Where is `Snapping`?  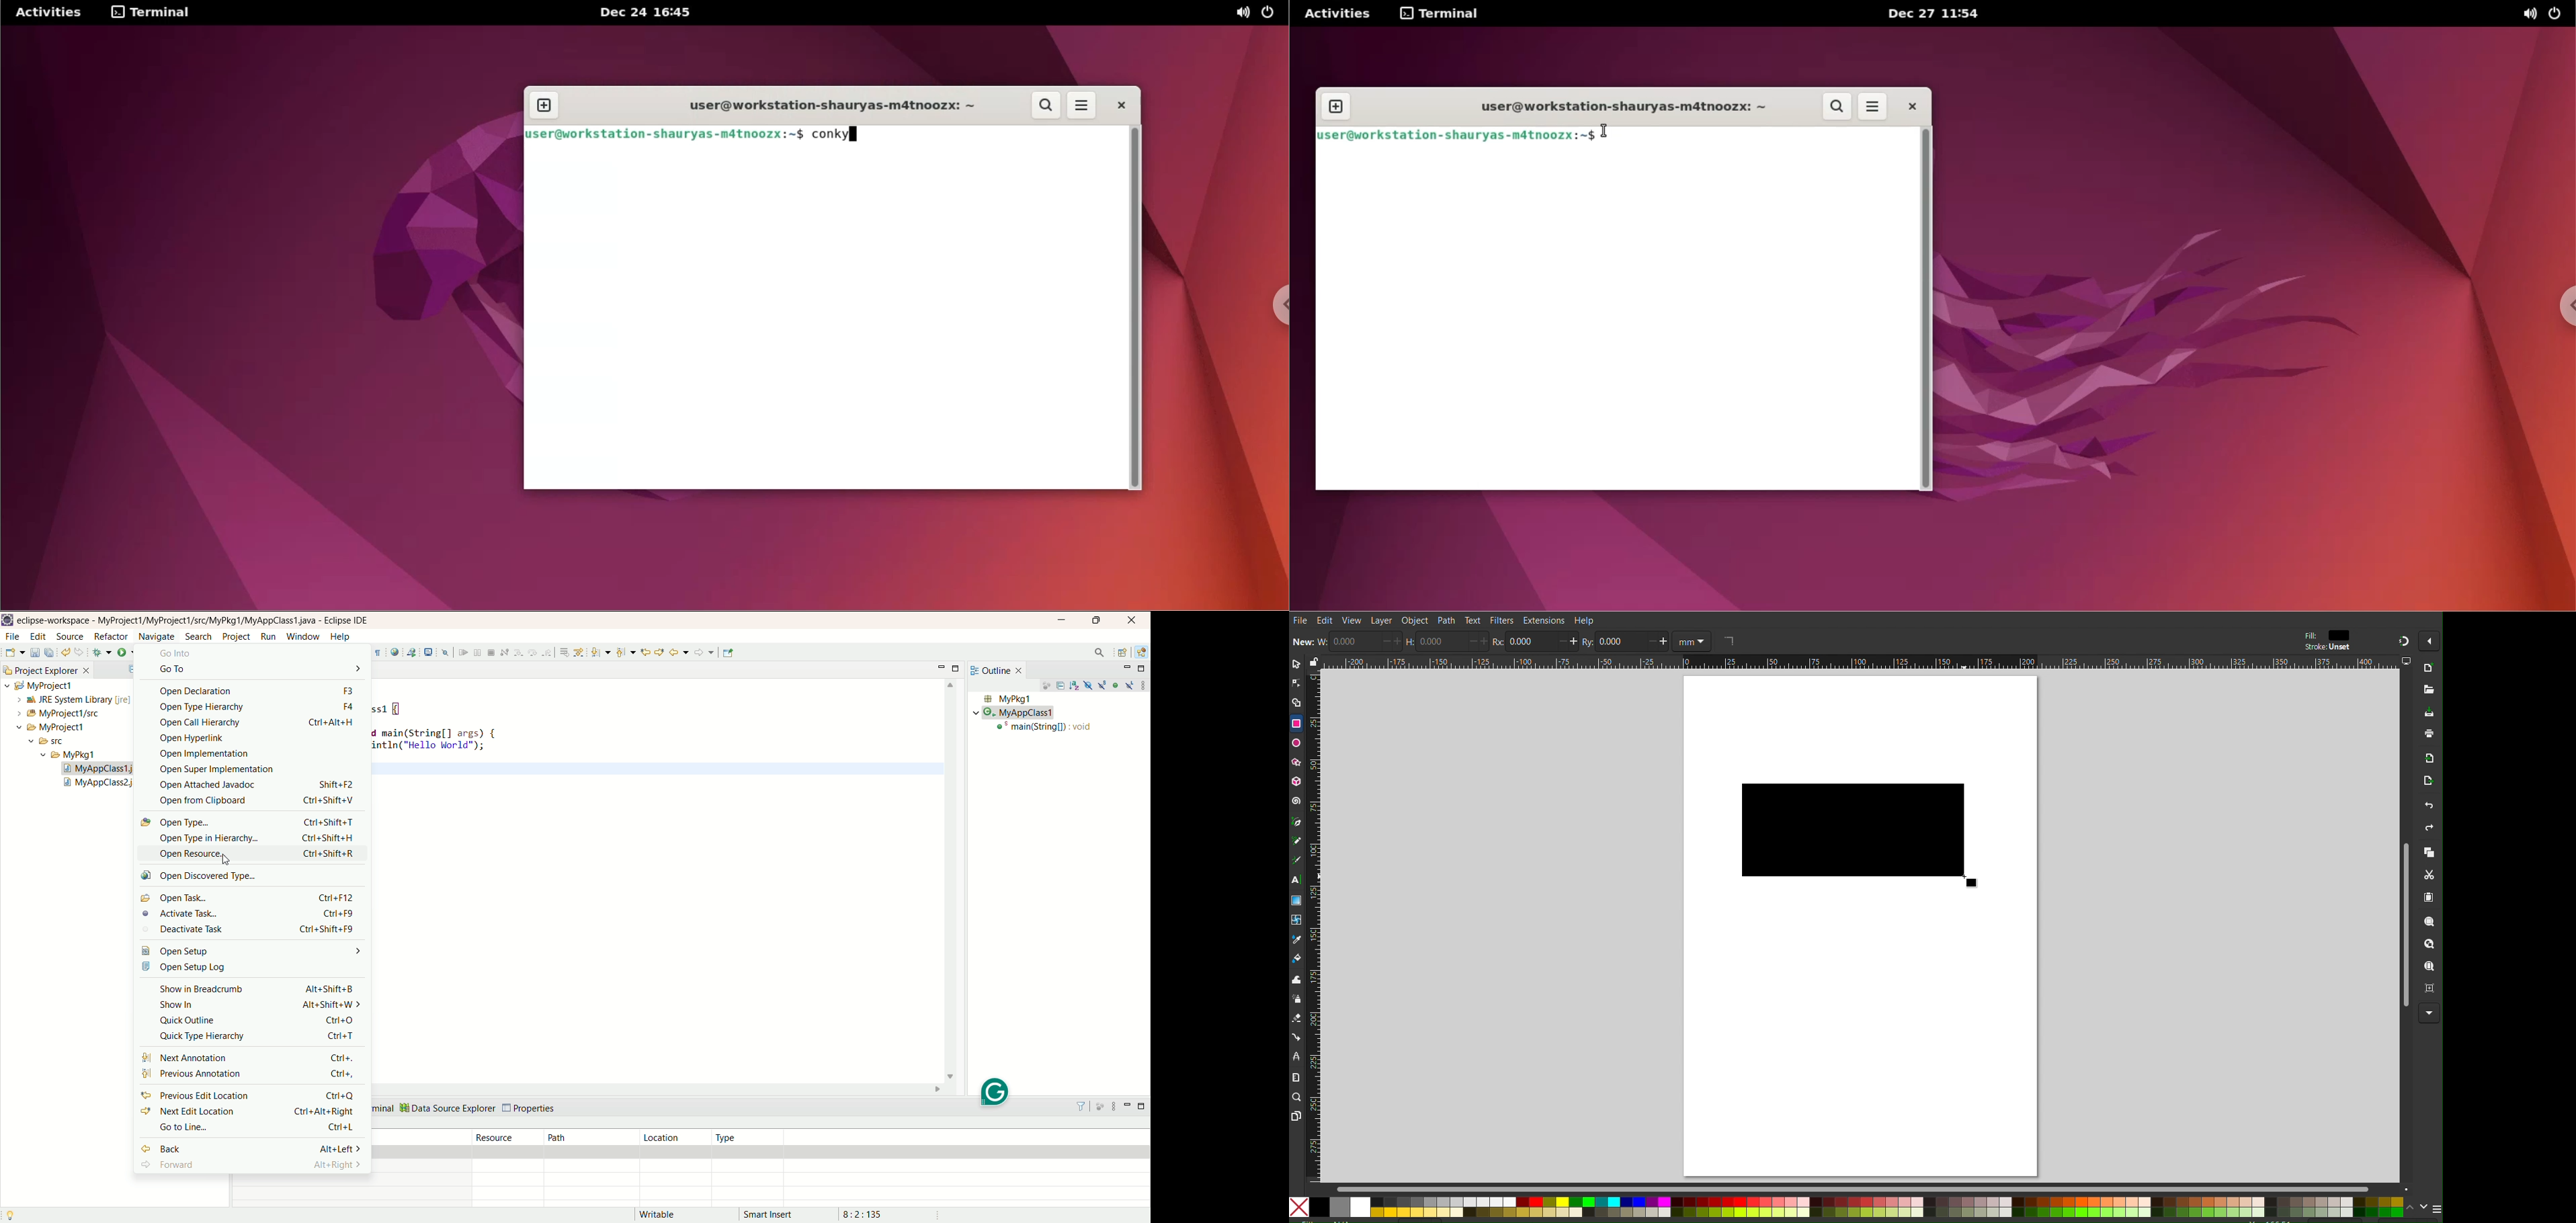 Snapping is located at coordinates (2403, 639).